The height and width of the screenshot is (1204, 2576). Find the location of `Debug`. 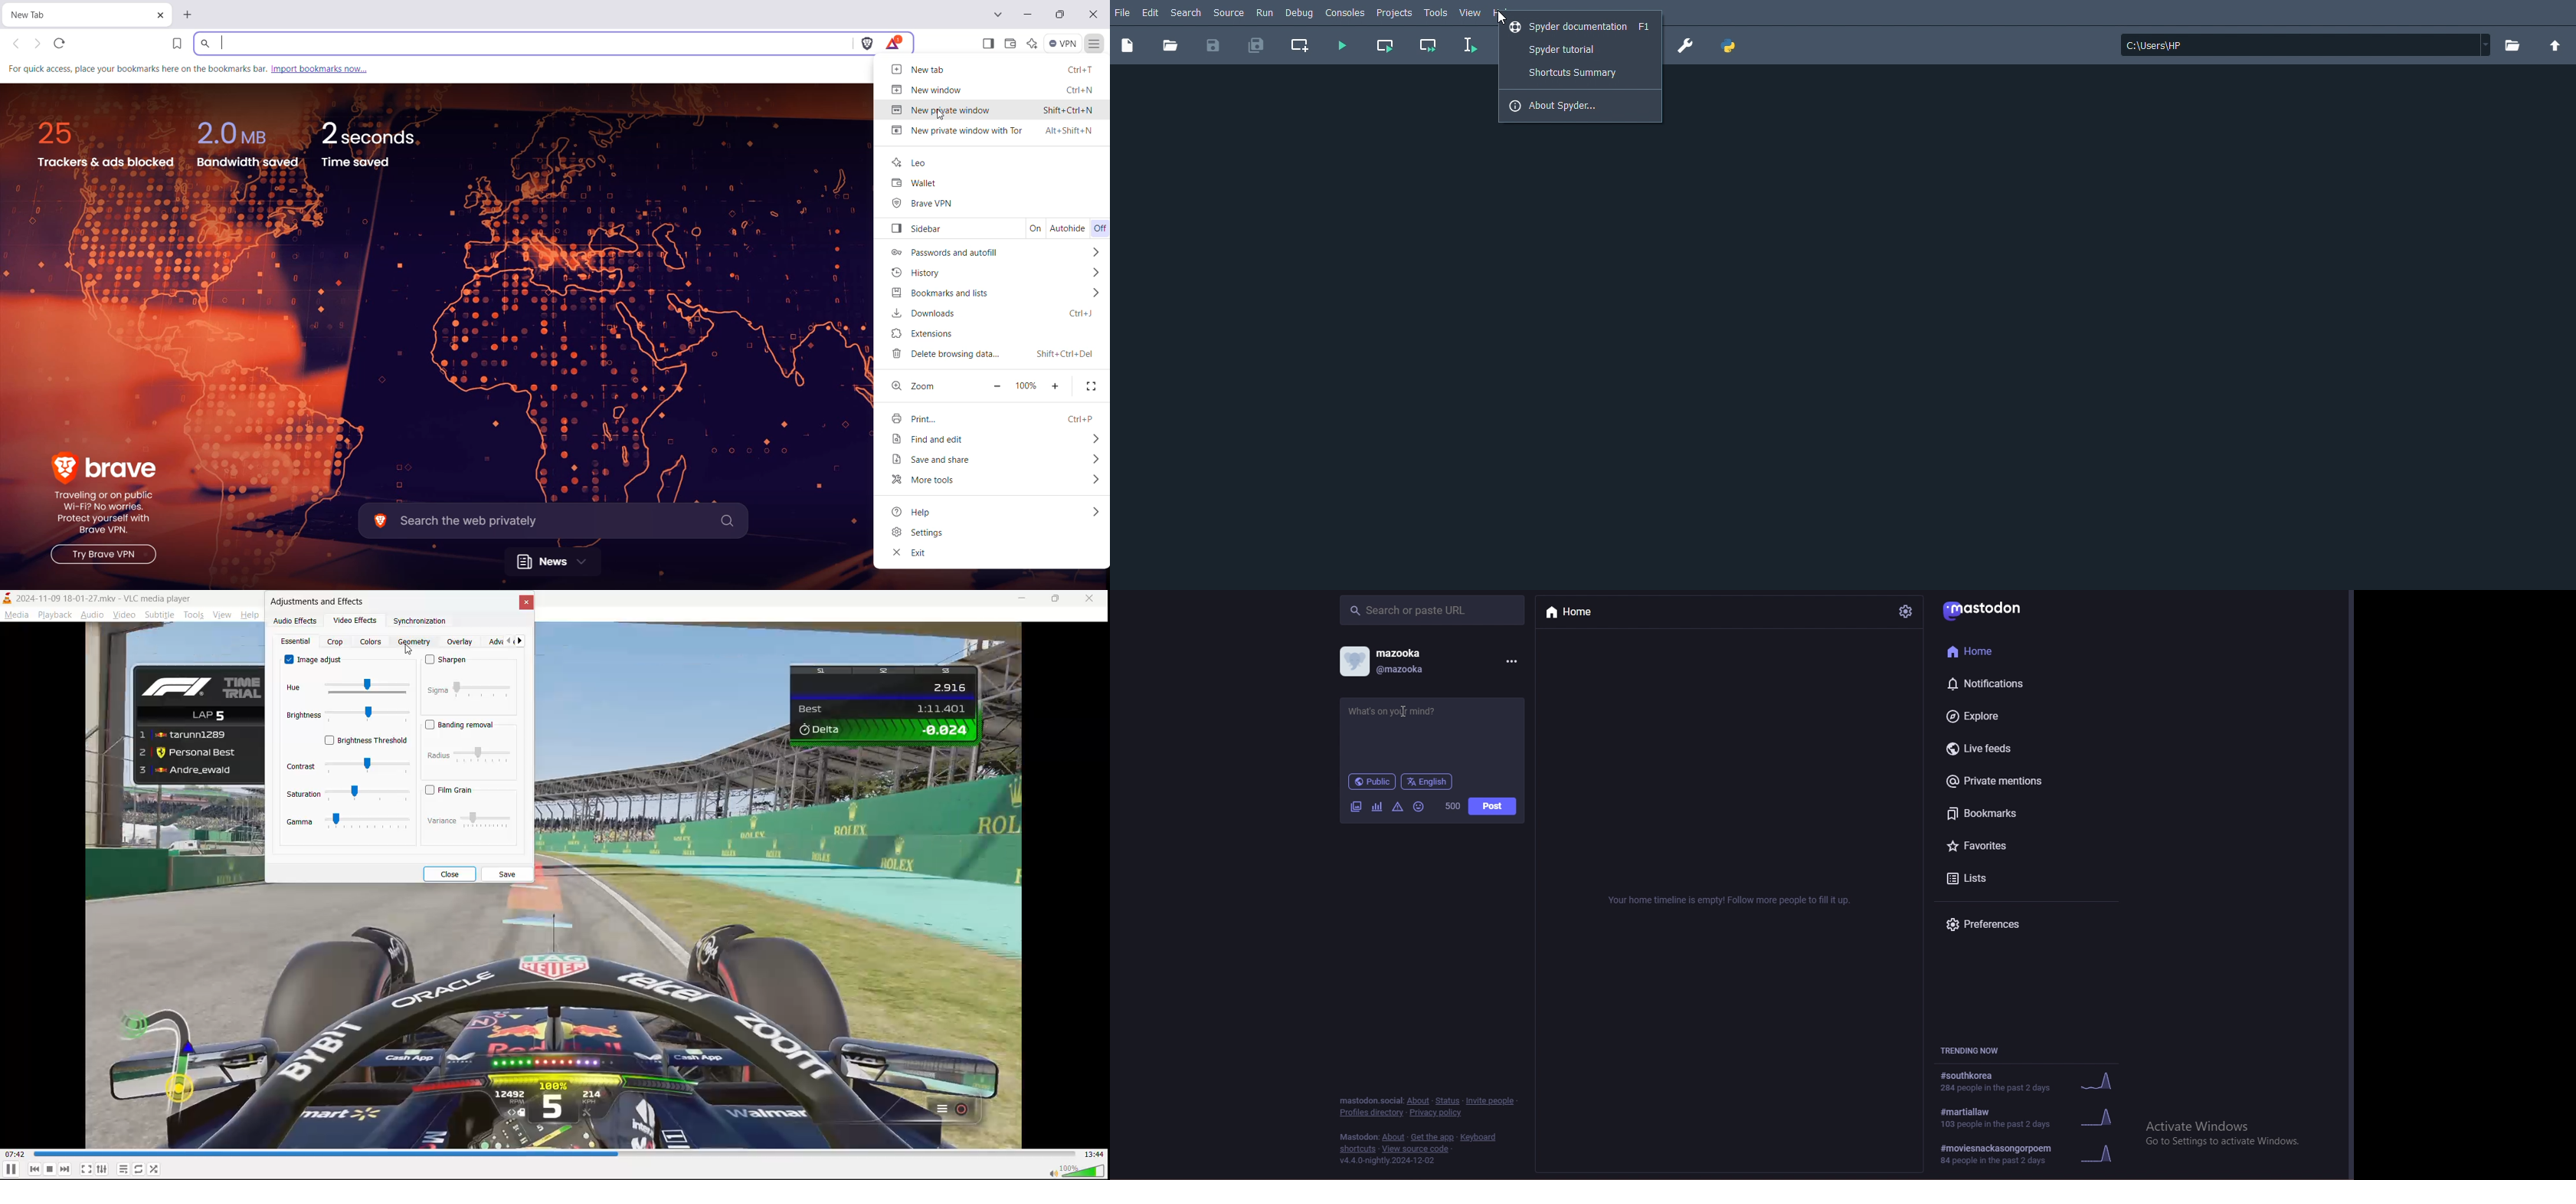

Debug is located at coordinates (1302, 14).